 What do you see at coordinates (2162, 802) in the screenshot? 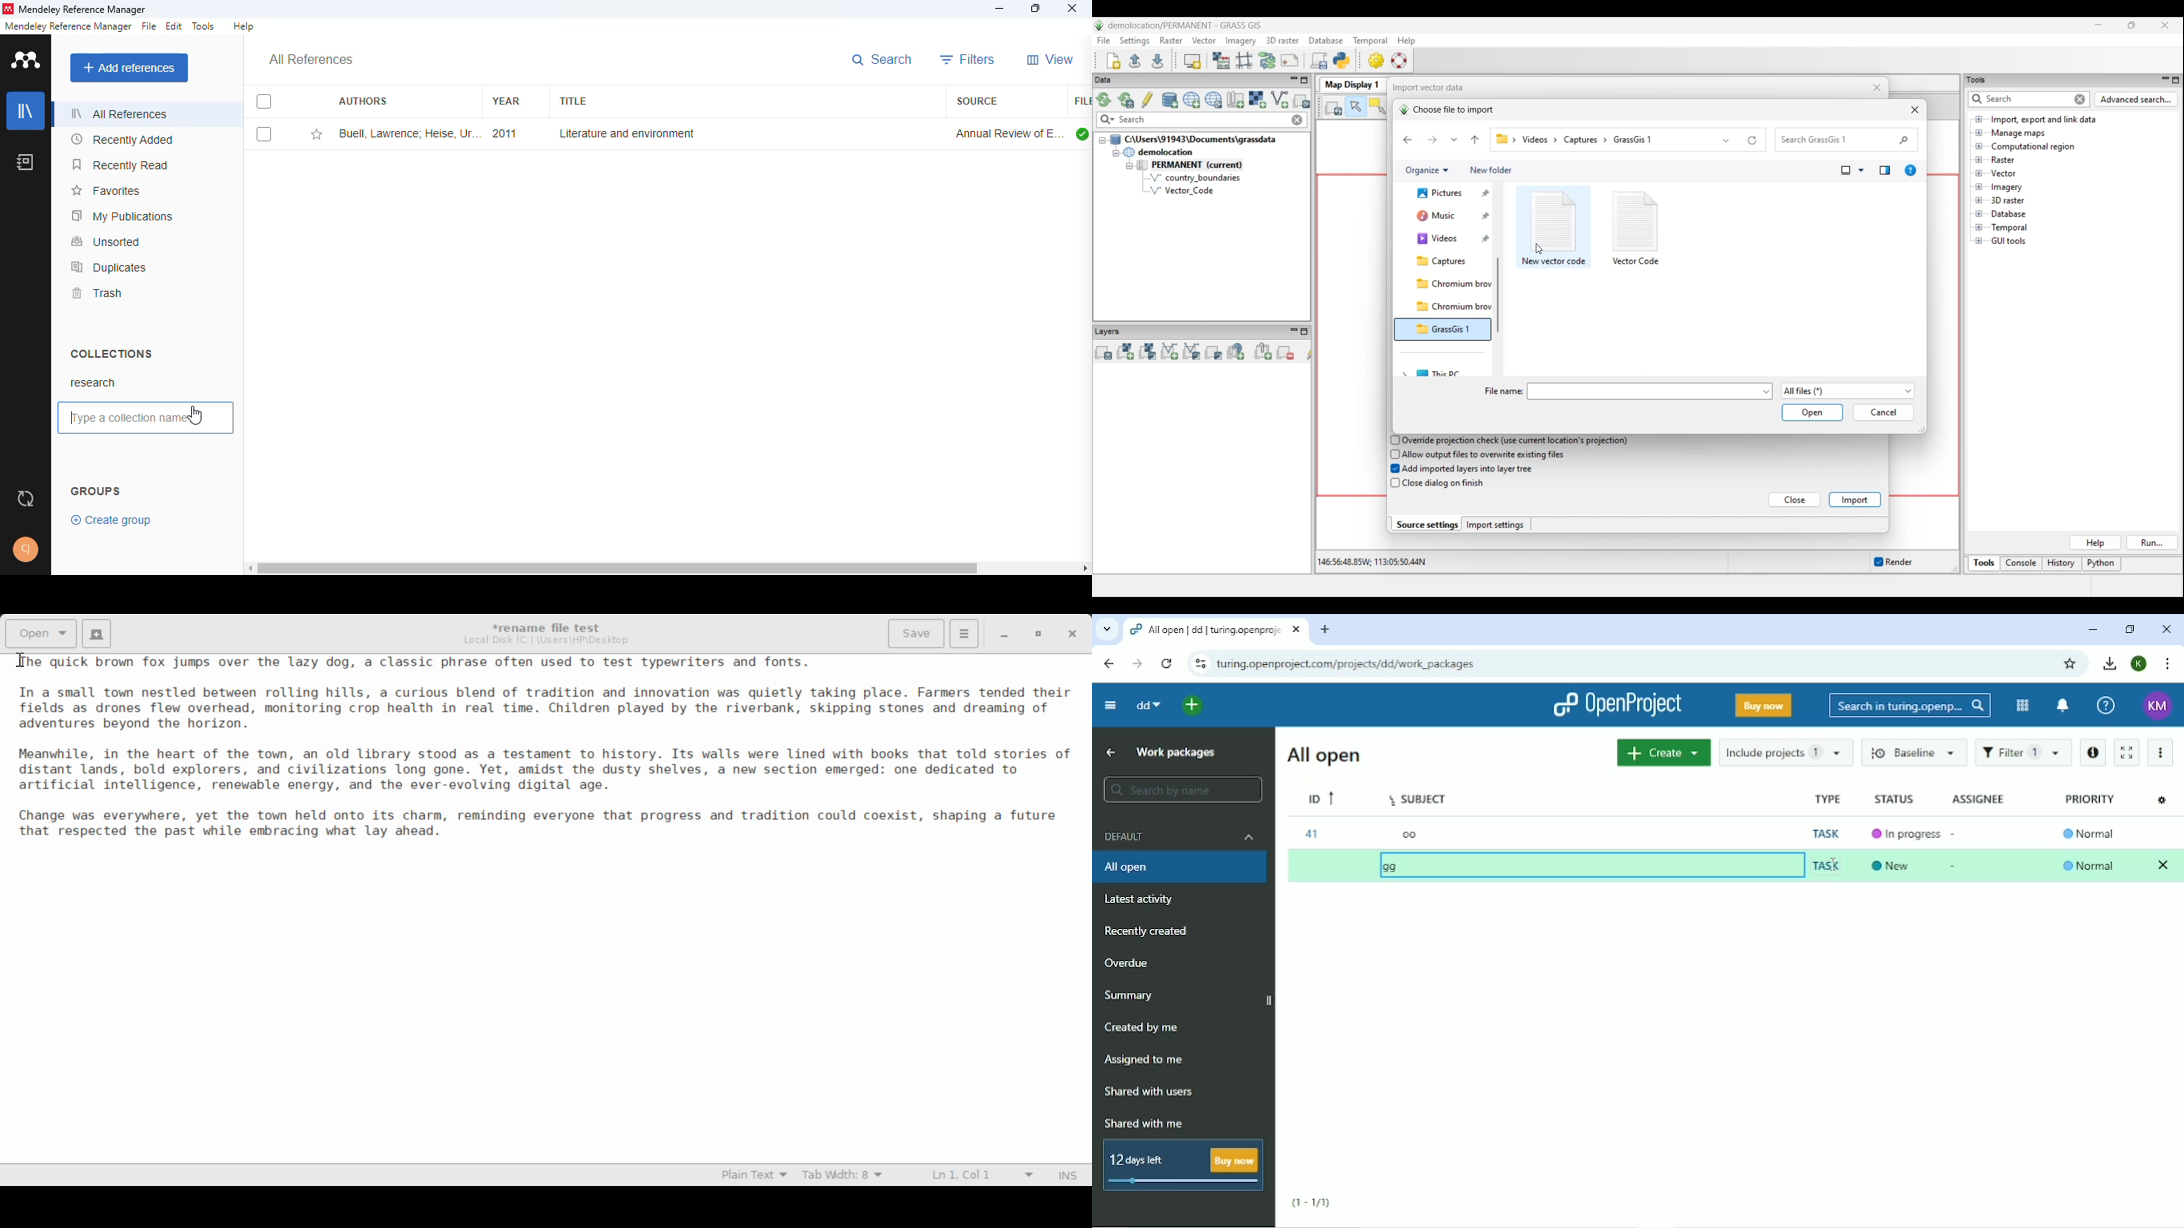
I see `Configure view` at bounding box center [2162, 802].